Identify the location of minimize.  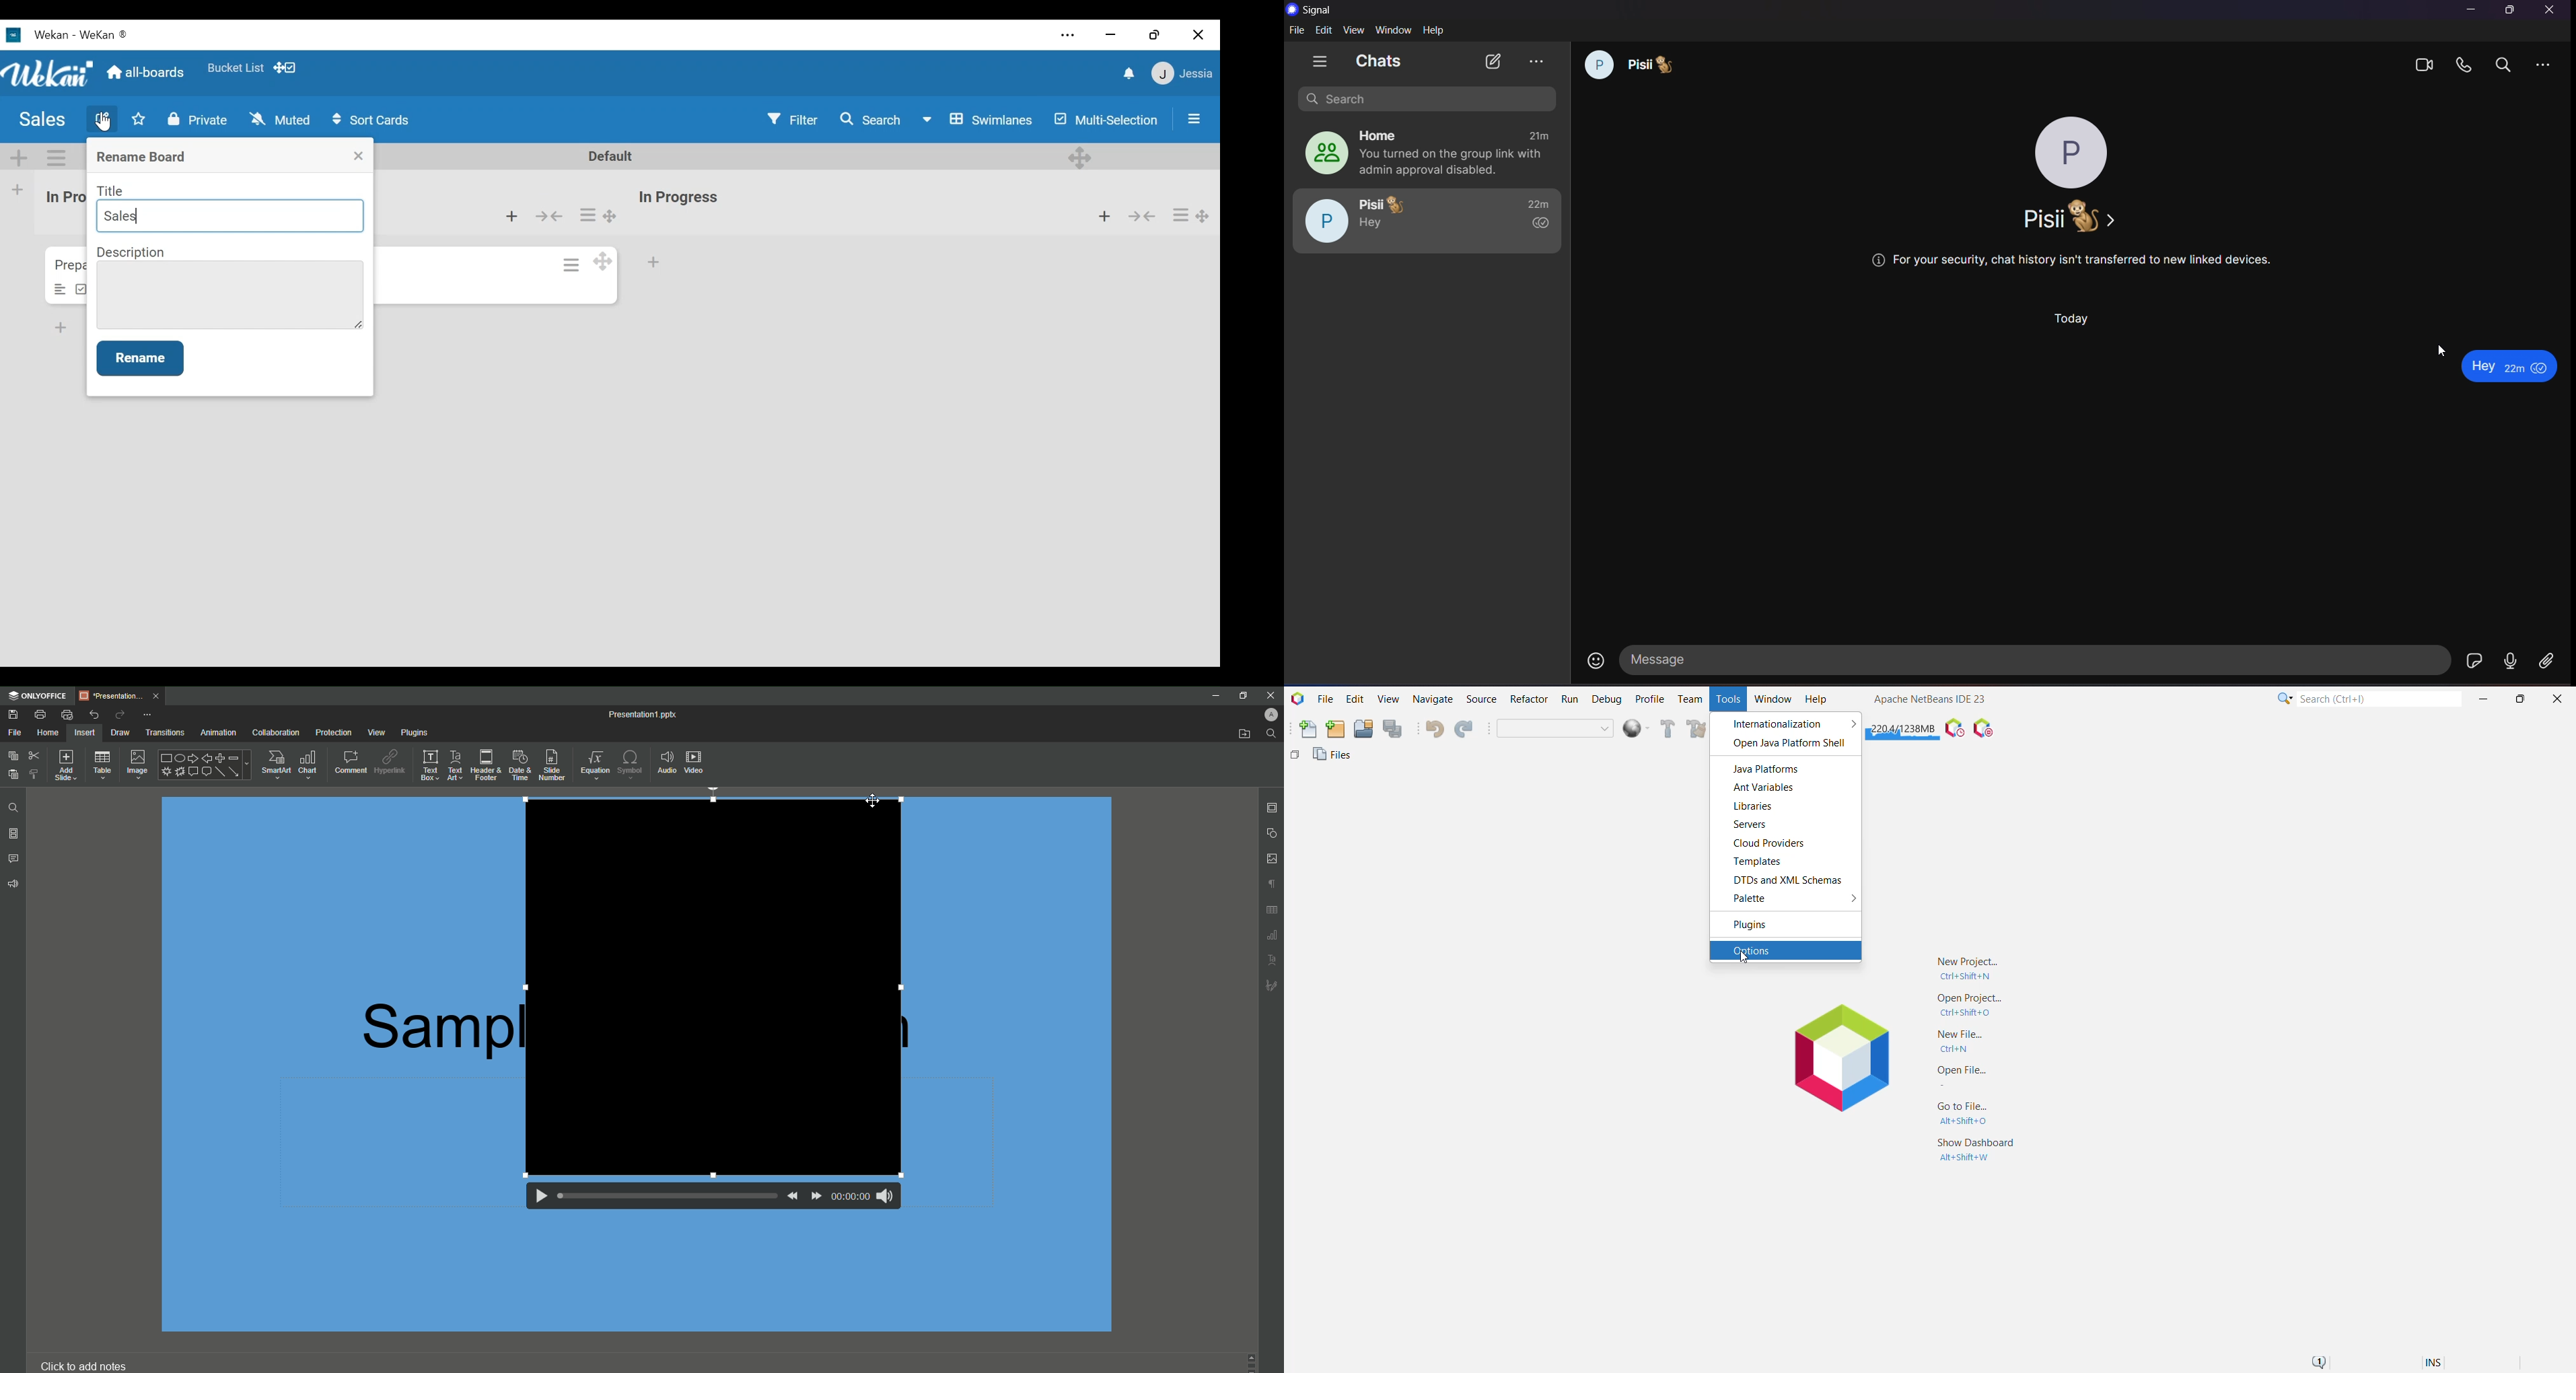
(2473, 10).